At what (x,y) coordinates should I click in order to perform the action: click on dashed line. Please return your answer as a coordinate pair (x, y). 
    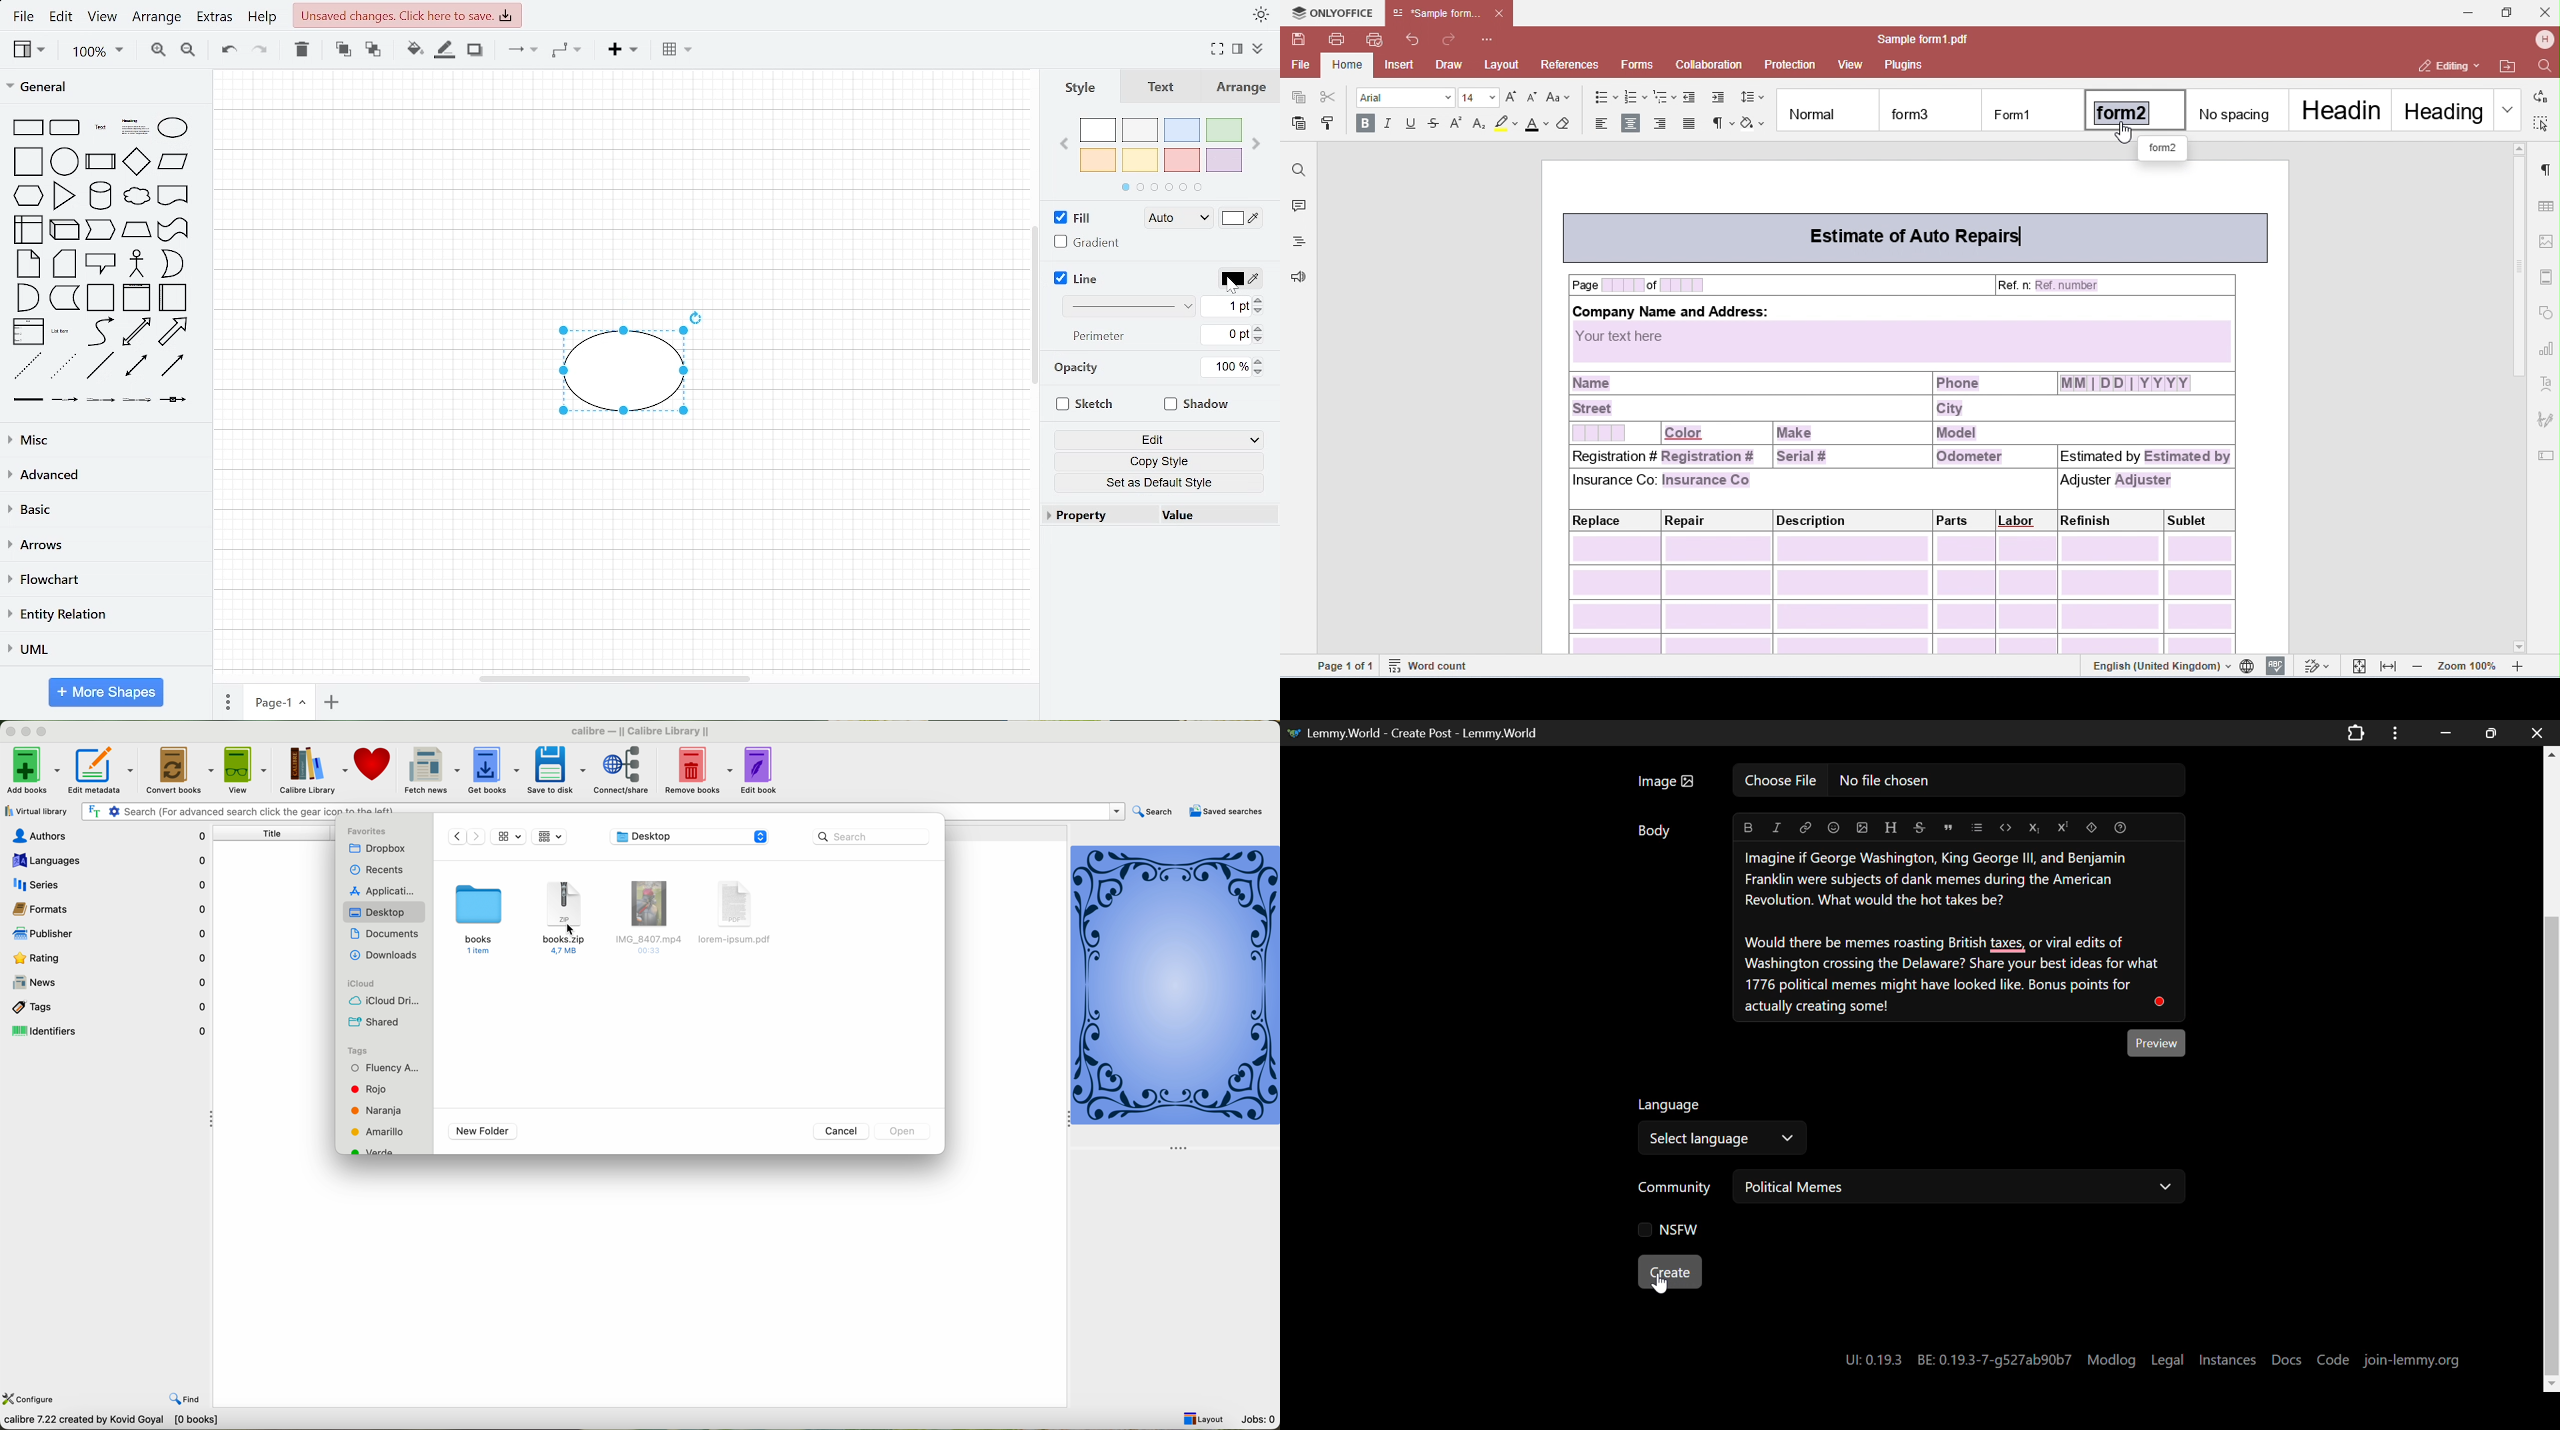
    Looking at the image, I should click on (26, 365).